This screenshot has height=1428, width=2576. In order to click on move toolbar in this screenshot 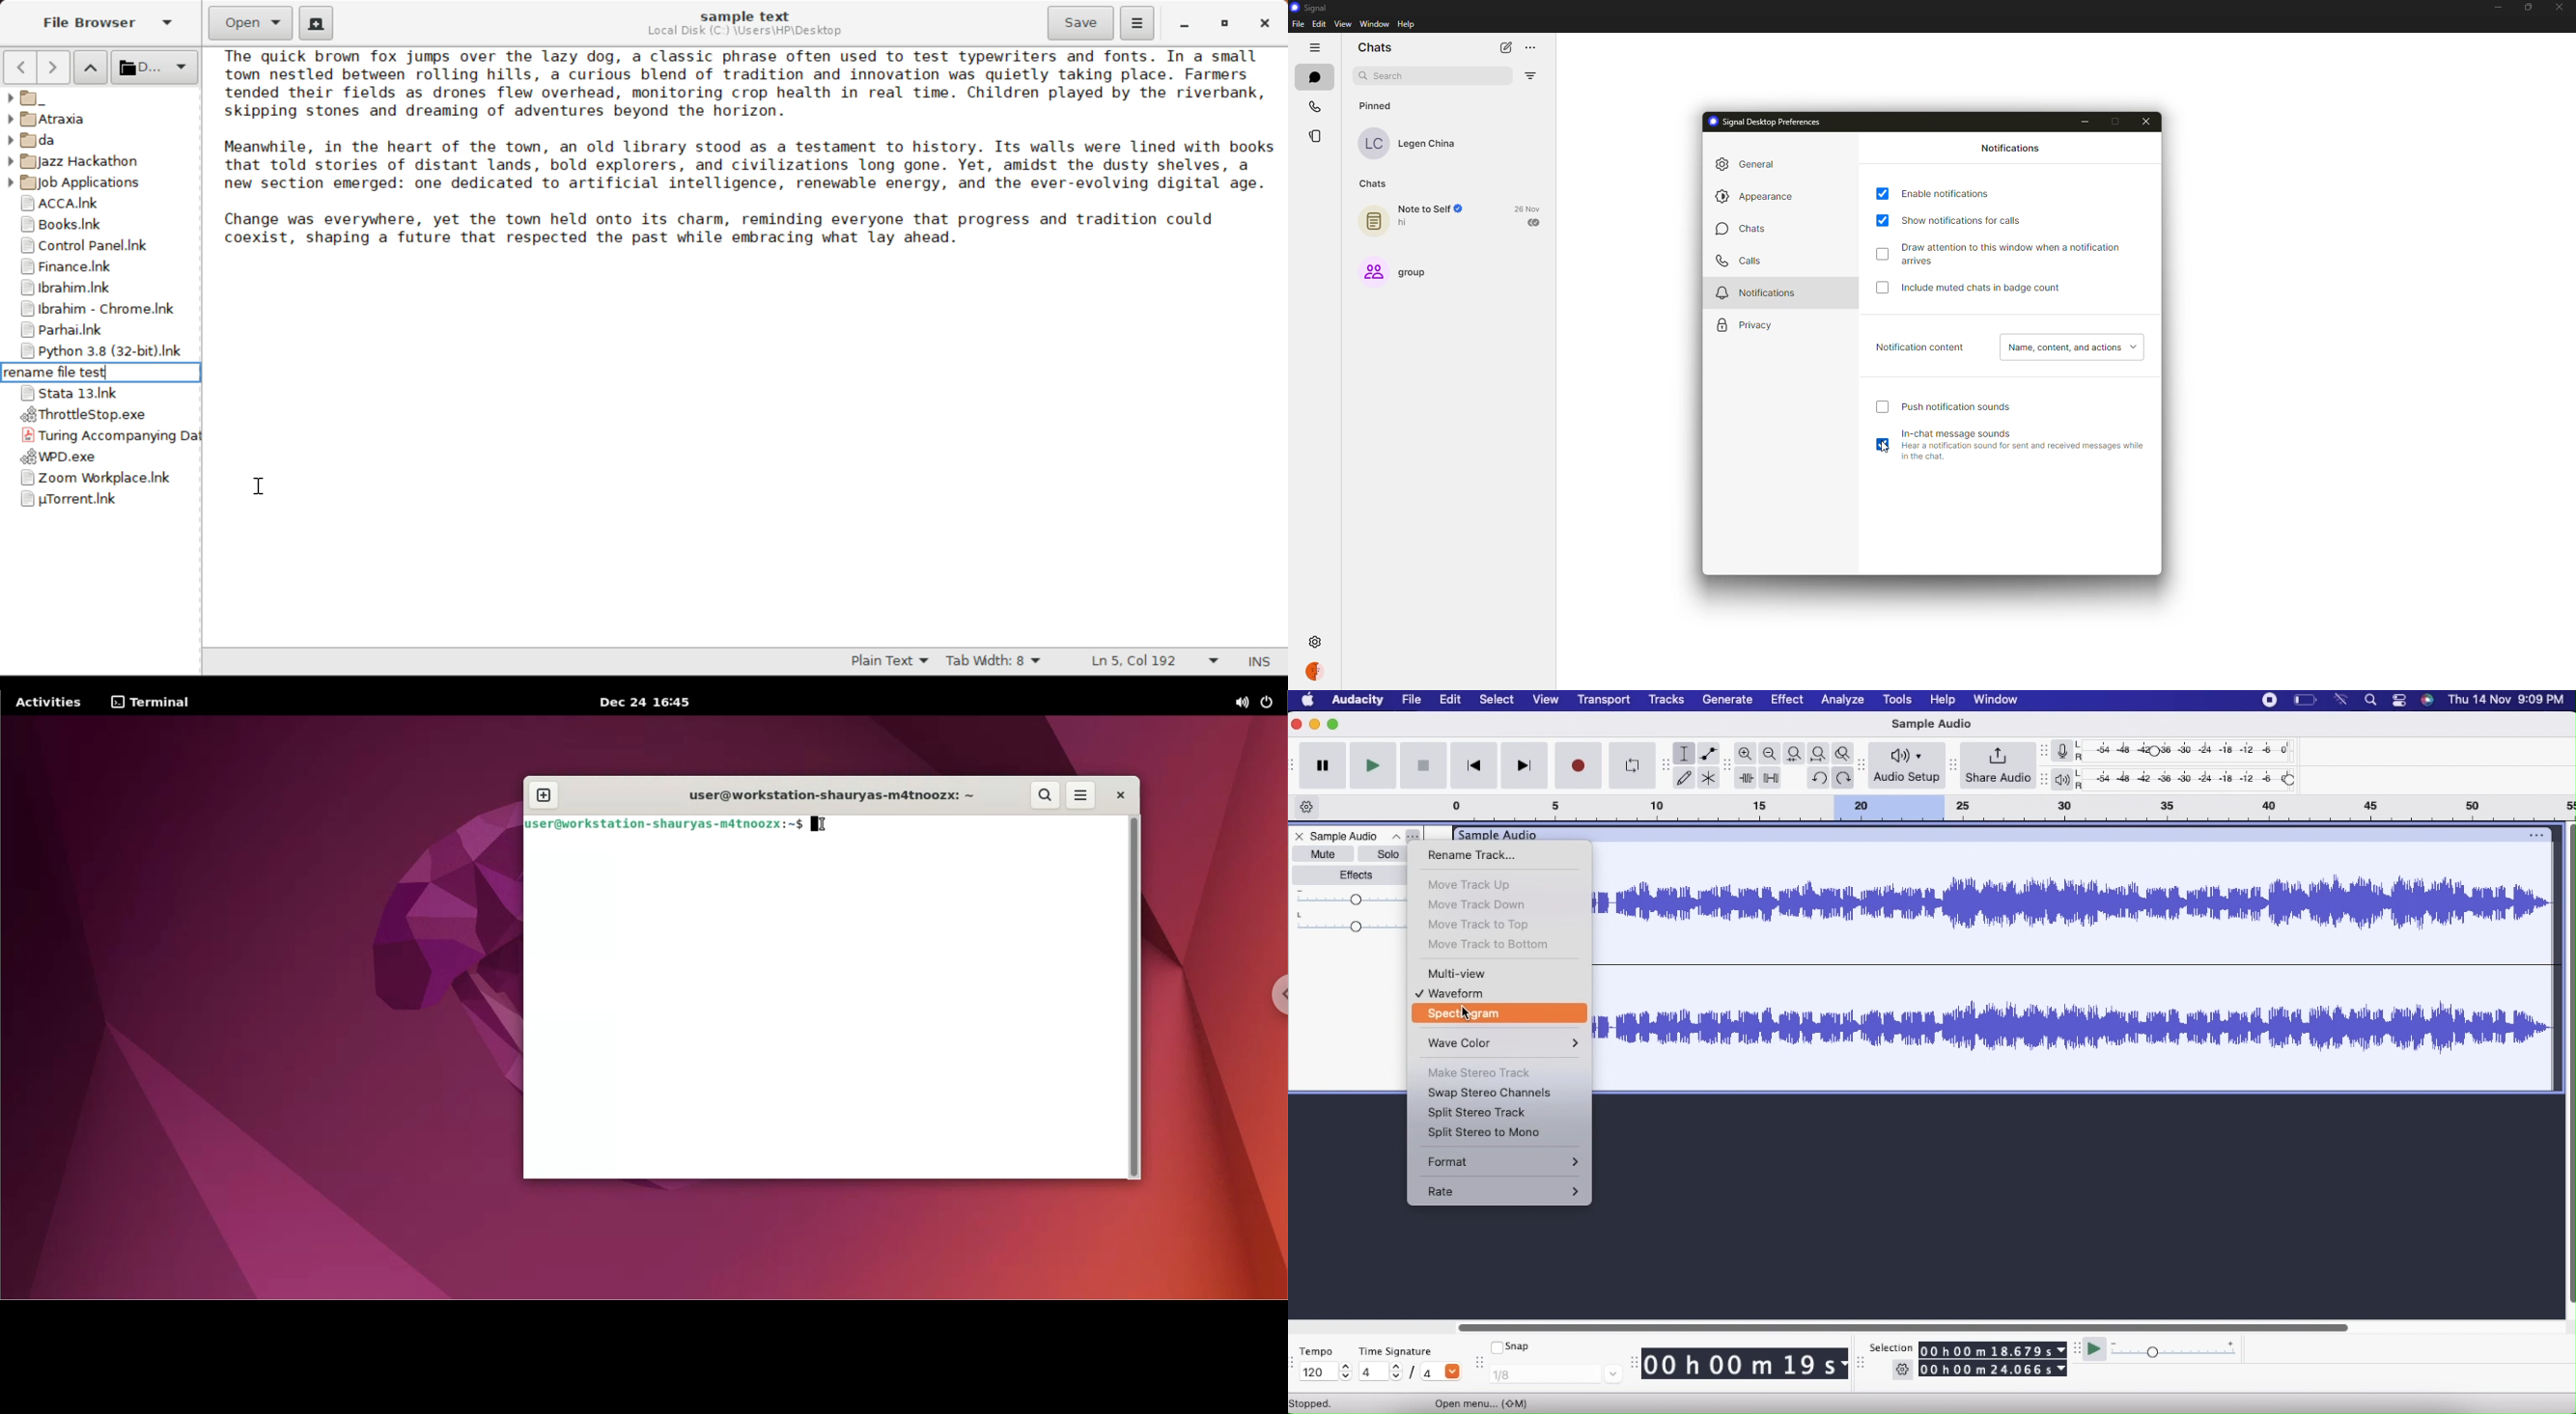, I will do `click(1951, 766)`.